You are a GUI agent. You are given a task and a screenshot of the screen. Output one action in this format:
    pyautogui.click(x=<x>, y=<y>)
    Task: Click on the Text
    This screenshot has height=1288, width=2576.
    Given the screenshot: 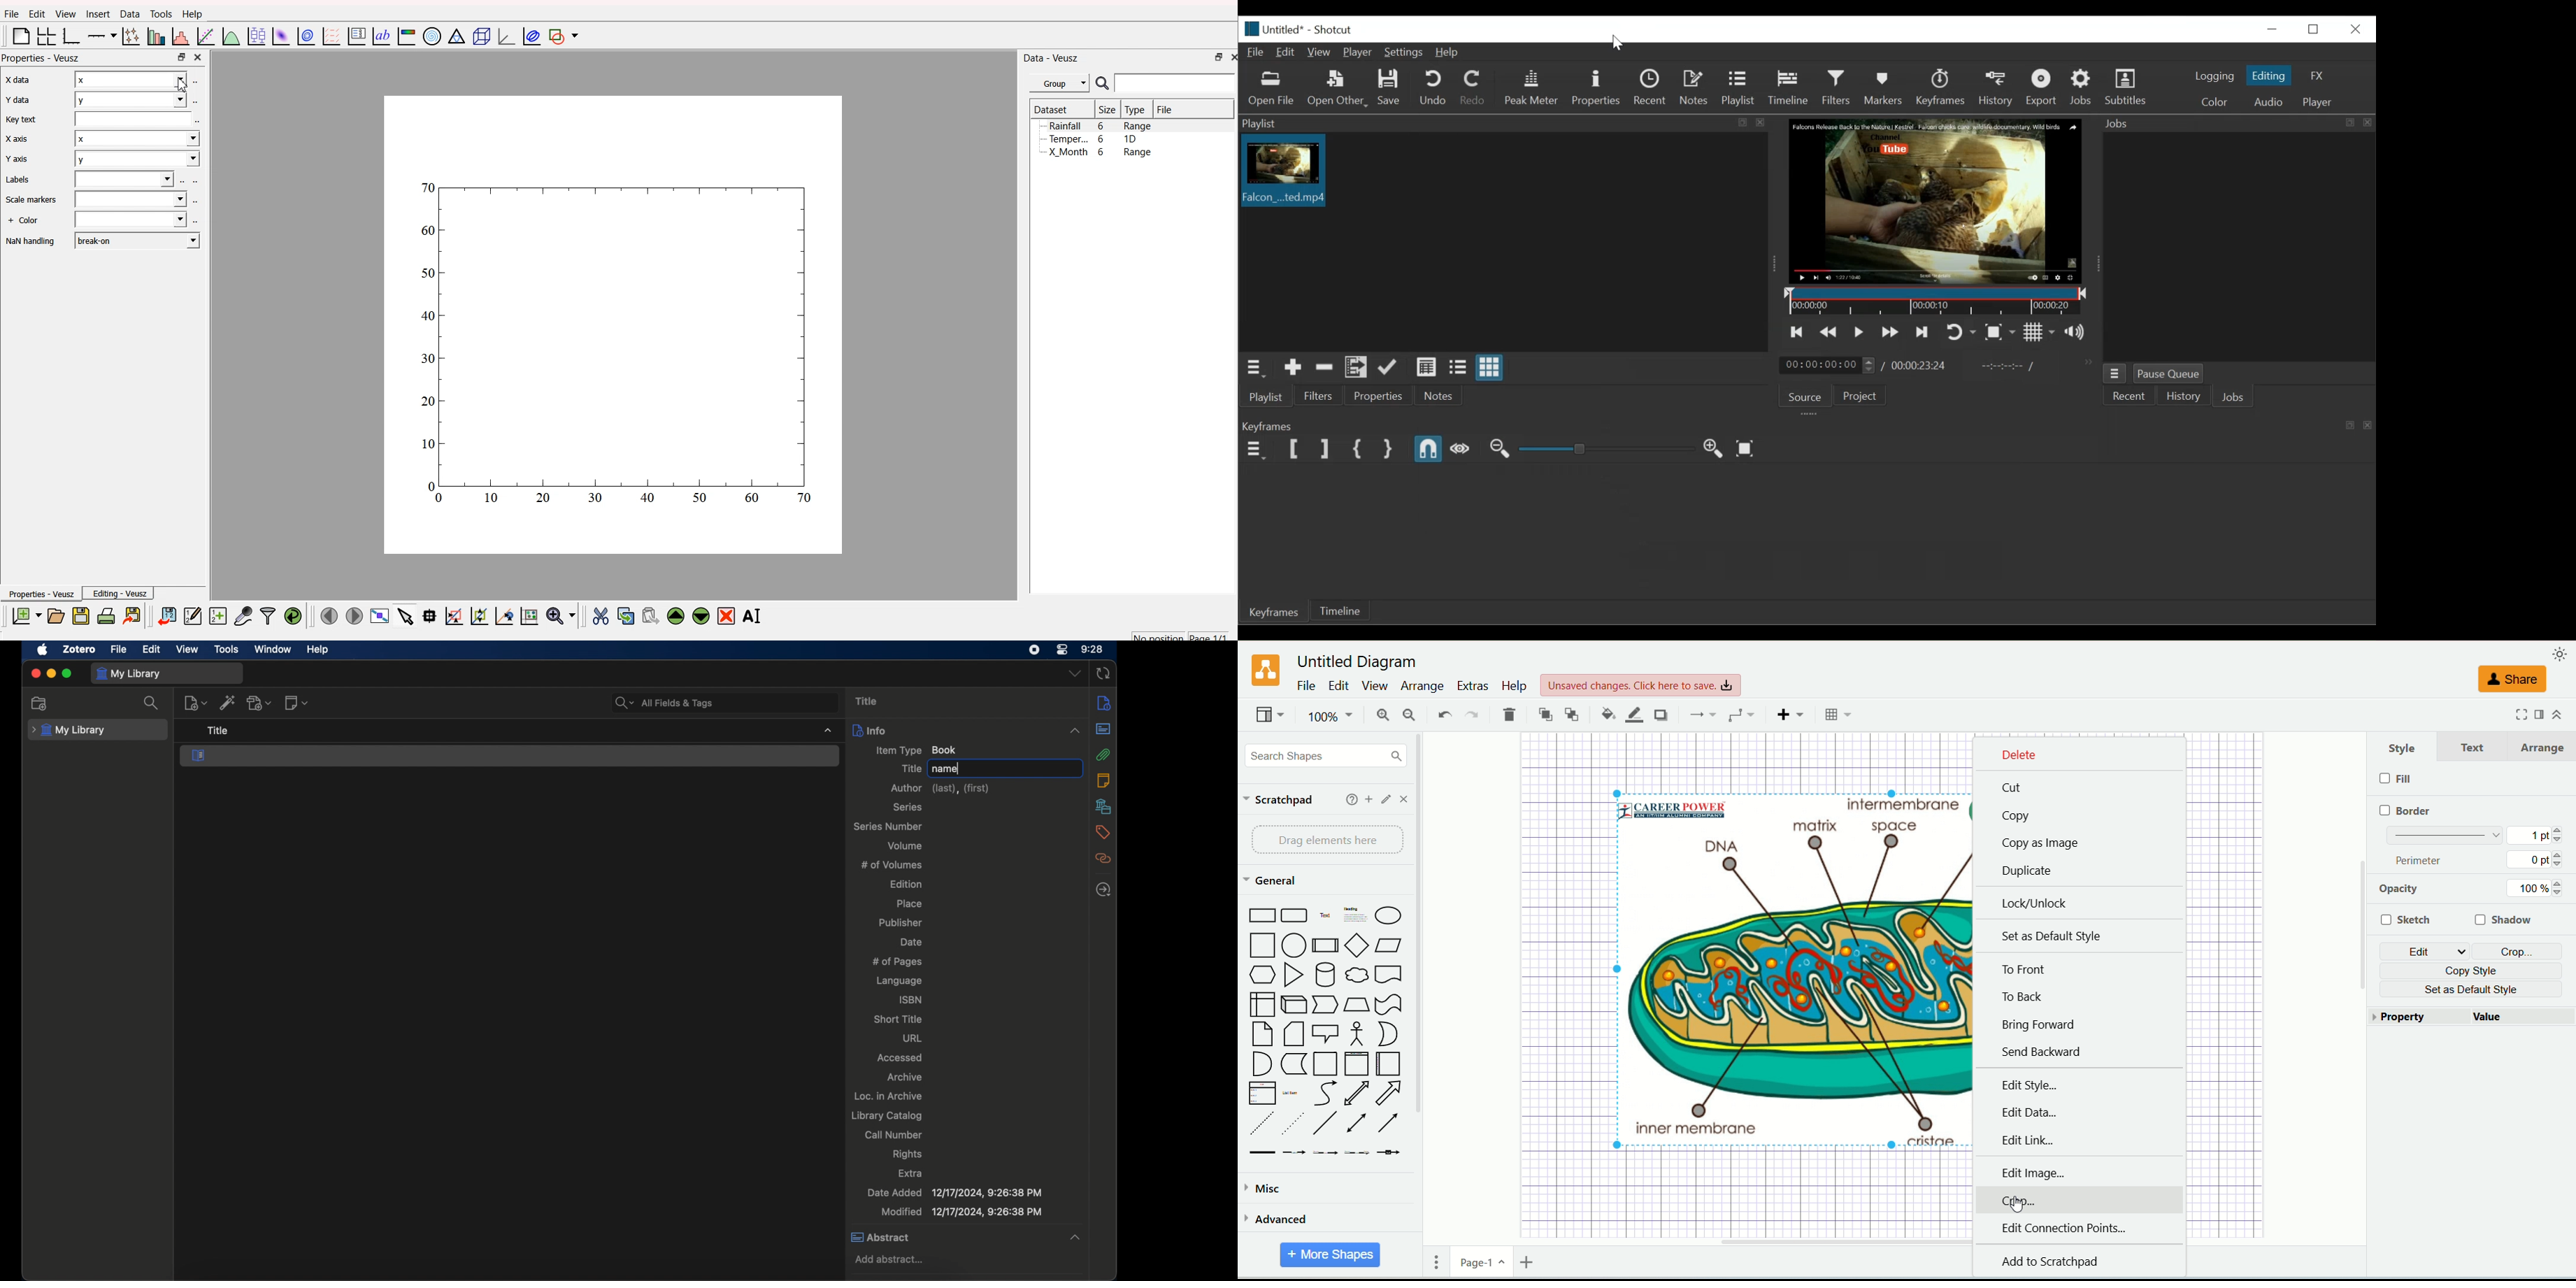 What is the action you would take?
    pyautogui.click(x=1325, y=917)
    